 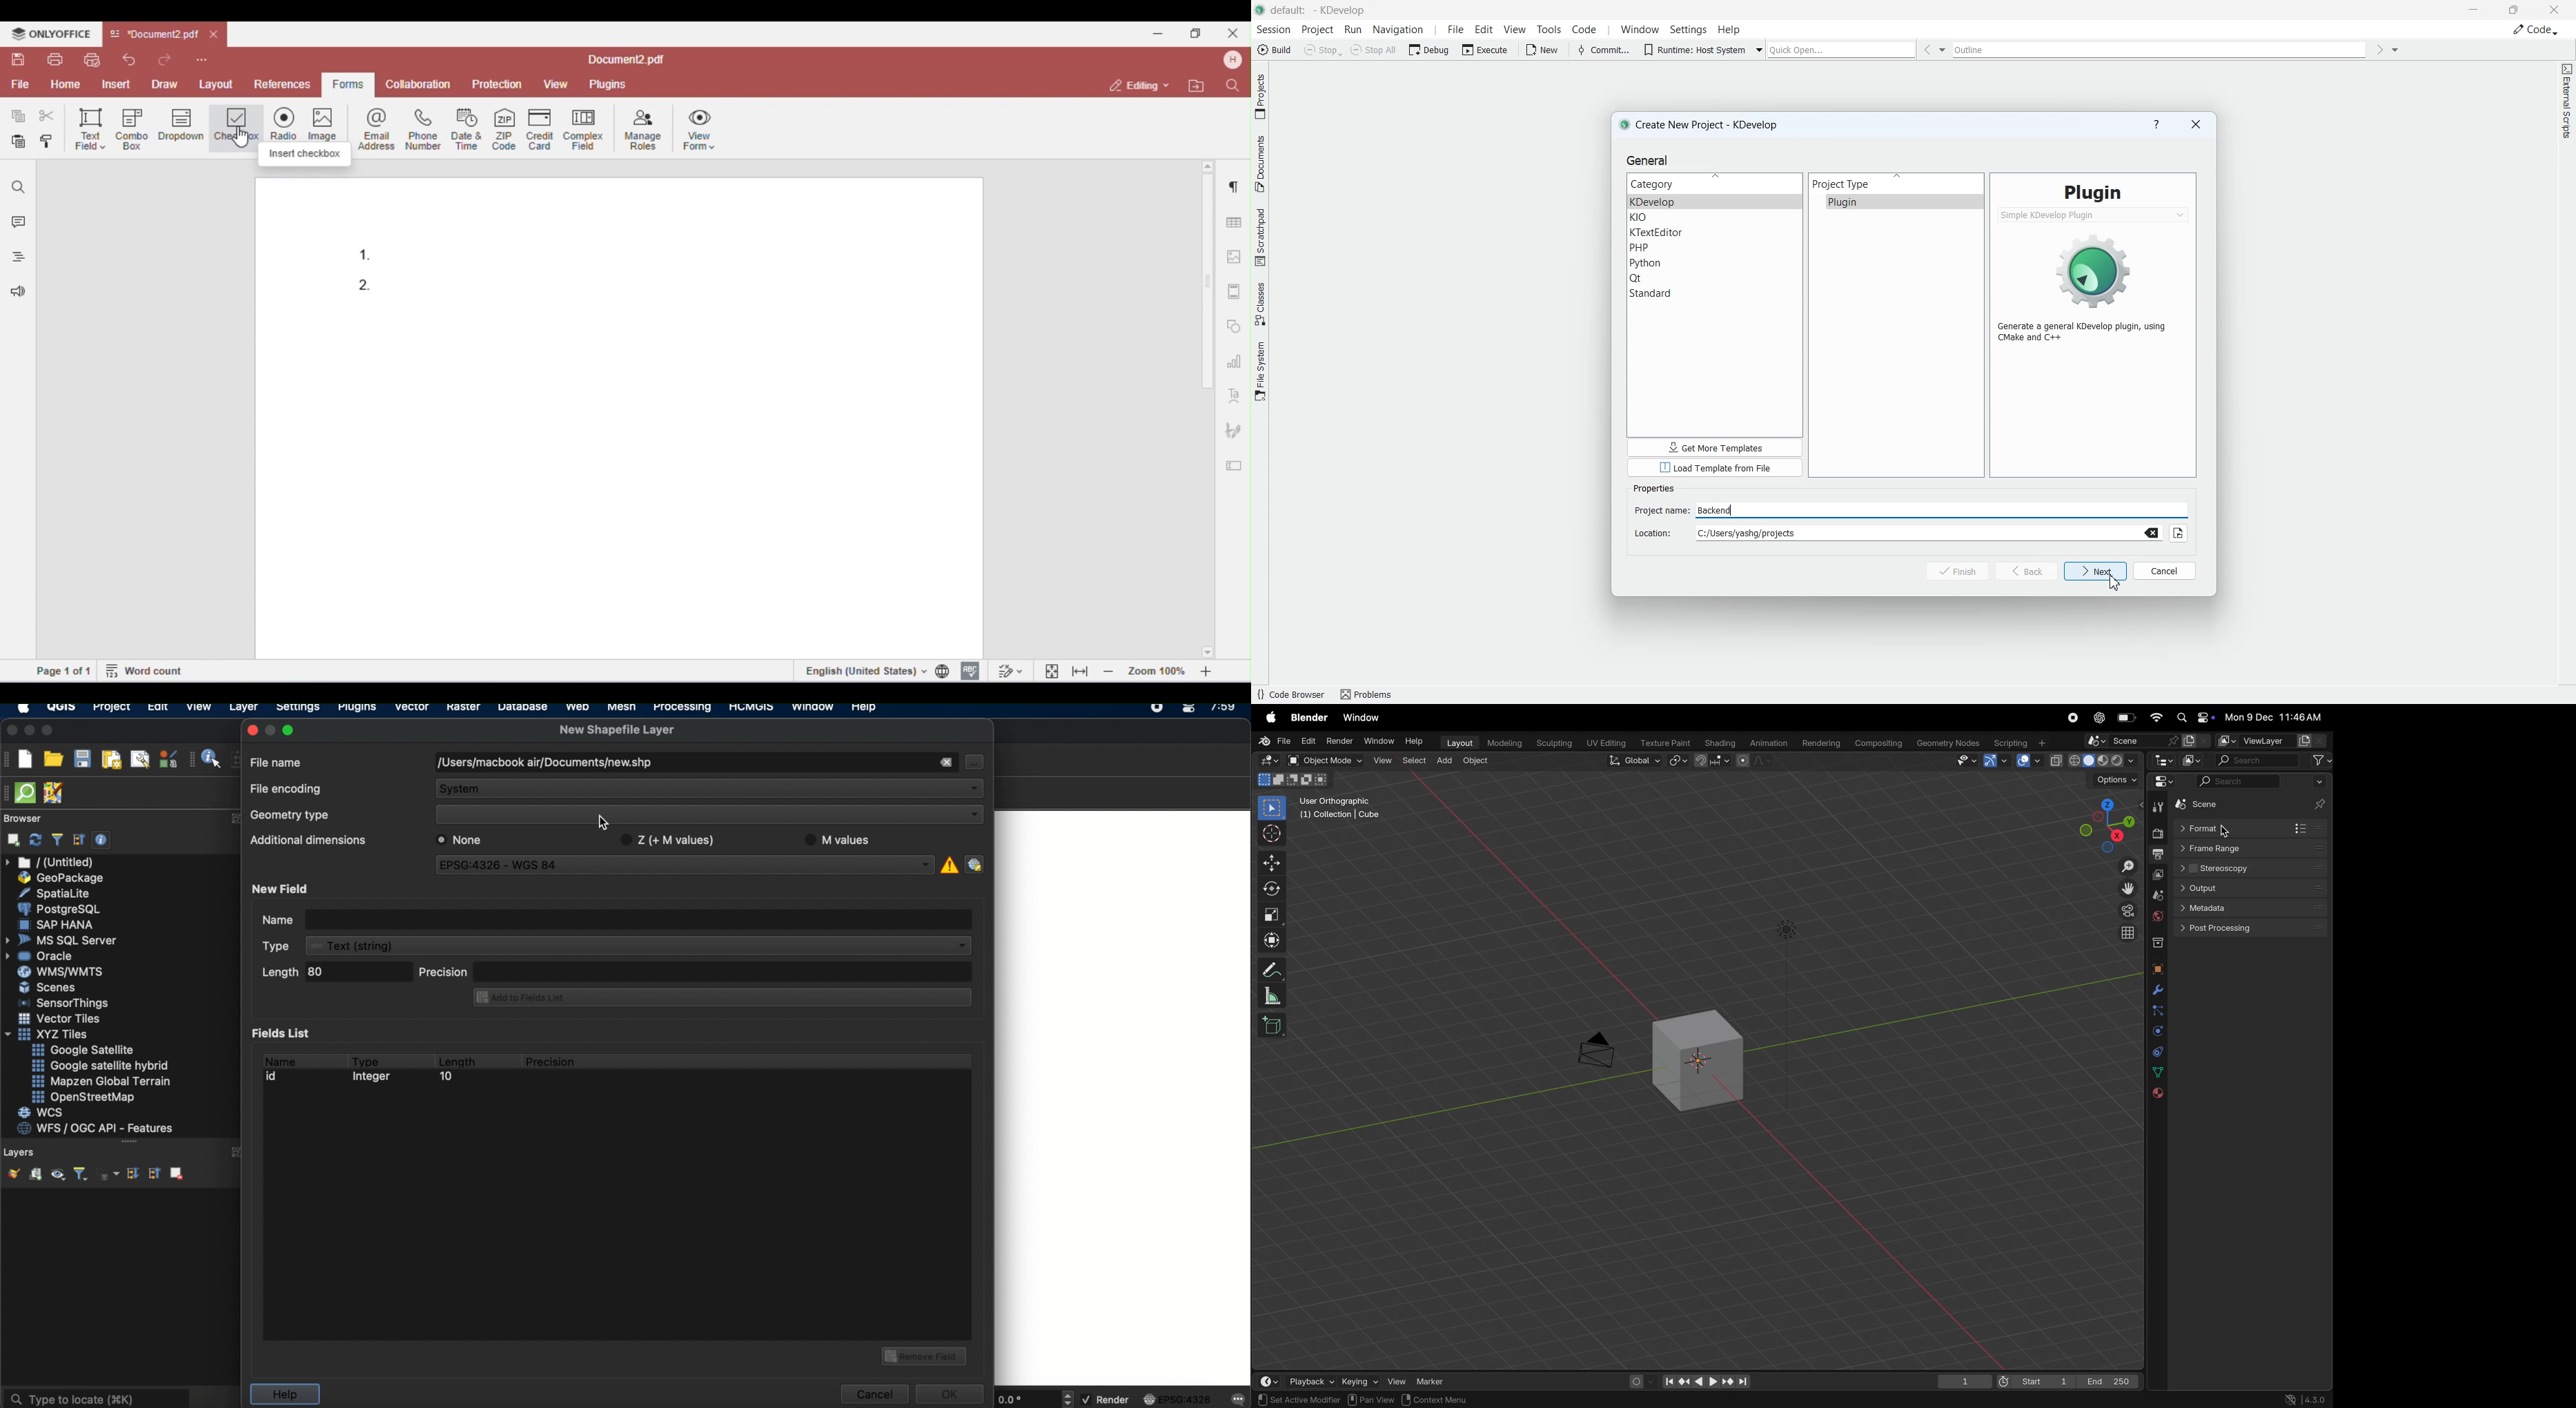 What do you see at coordinates (284, 1394) in the screenshot?
I see `help` at bounding box center [284, 1394].